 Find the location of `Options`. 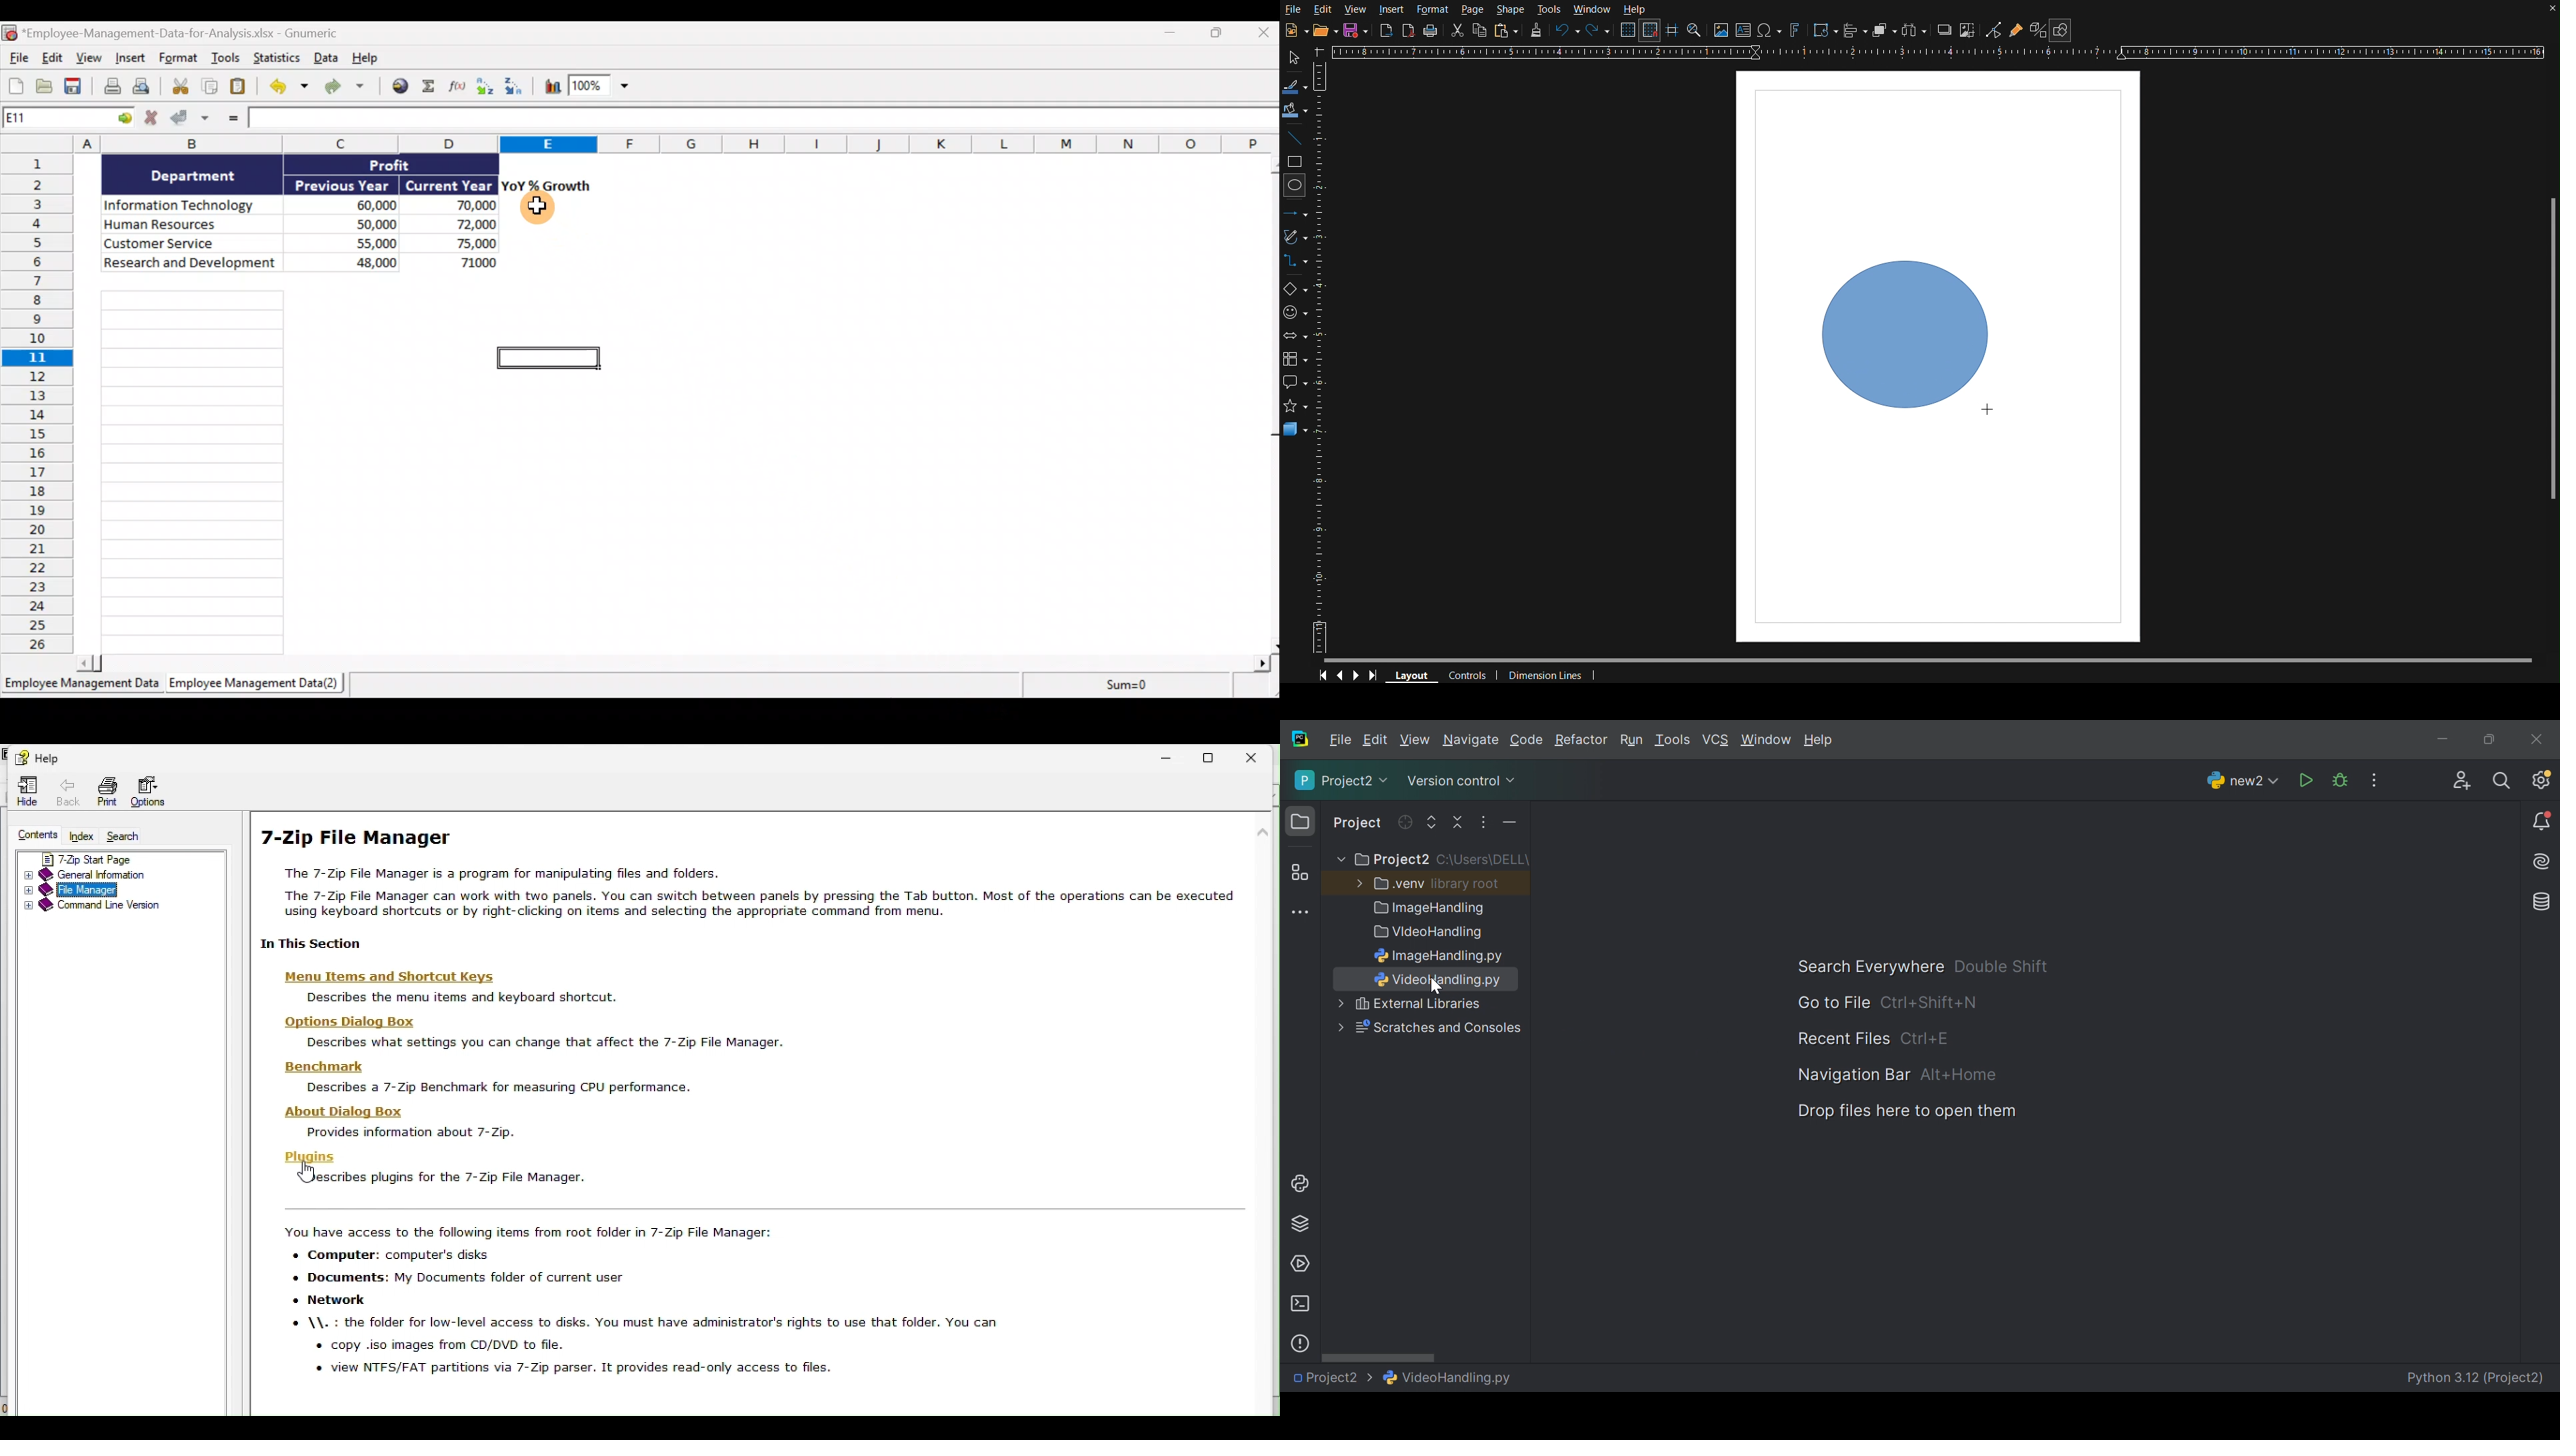

Options is located at coordinates (159, 791).